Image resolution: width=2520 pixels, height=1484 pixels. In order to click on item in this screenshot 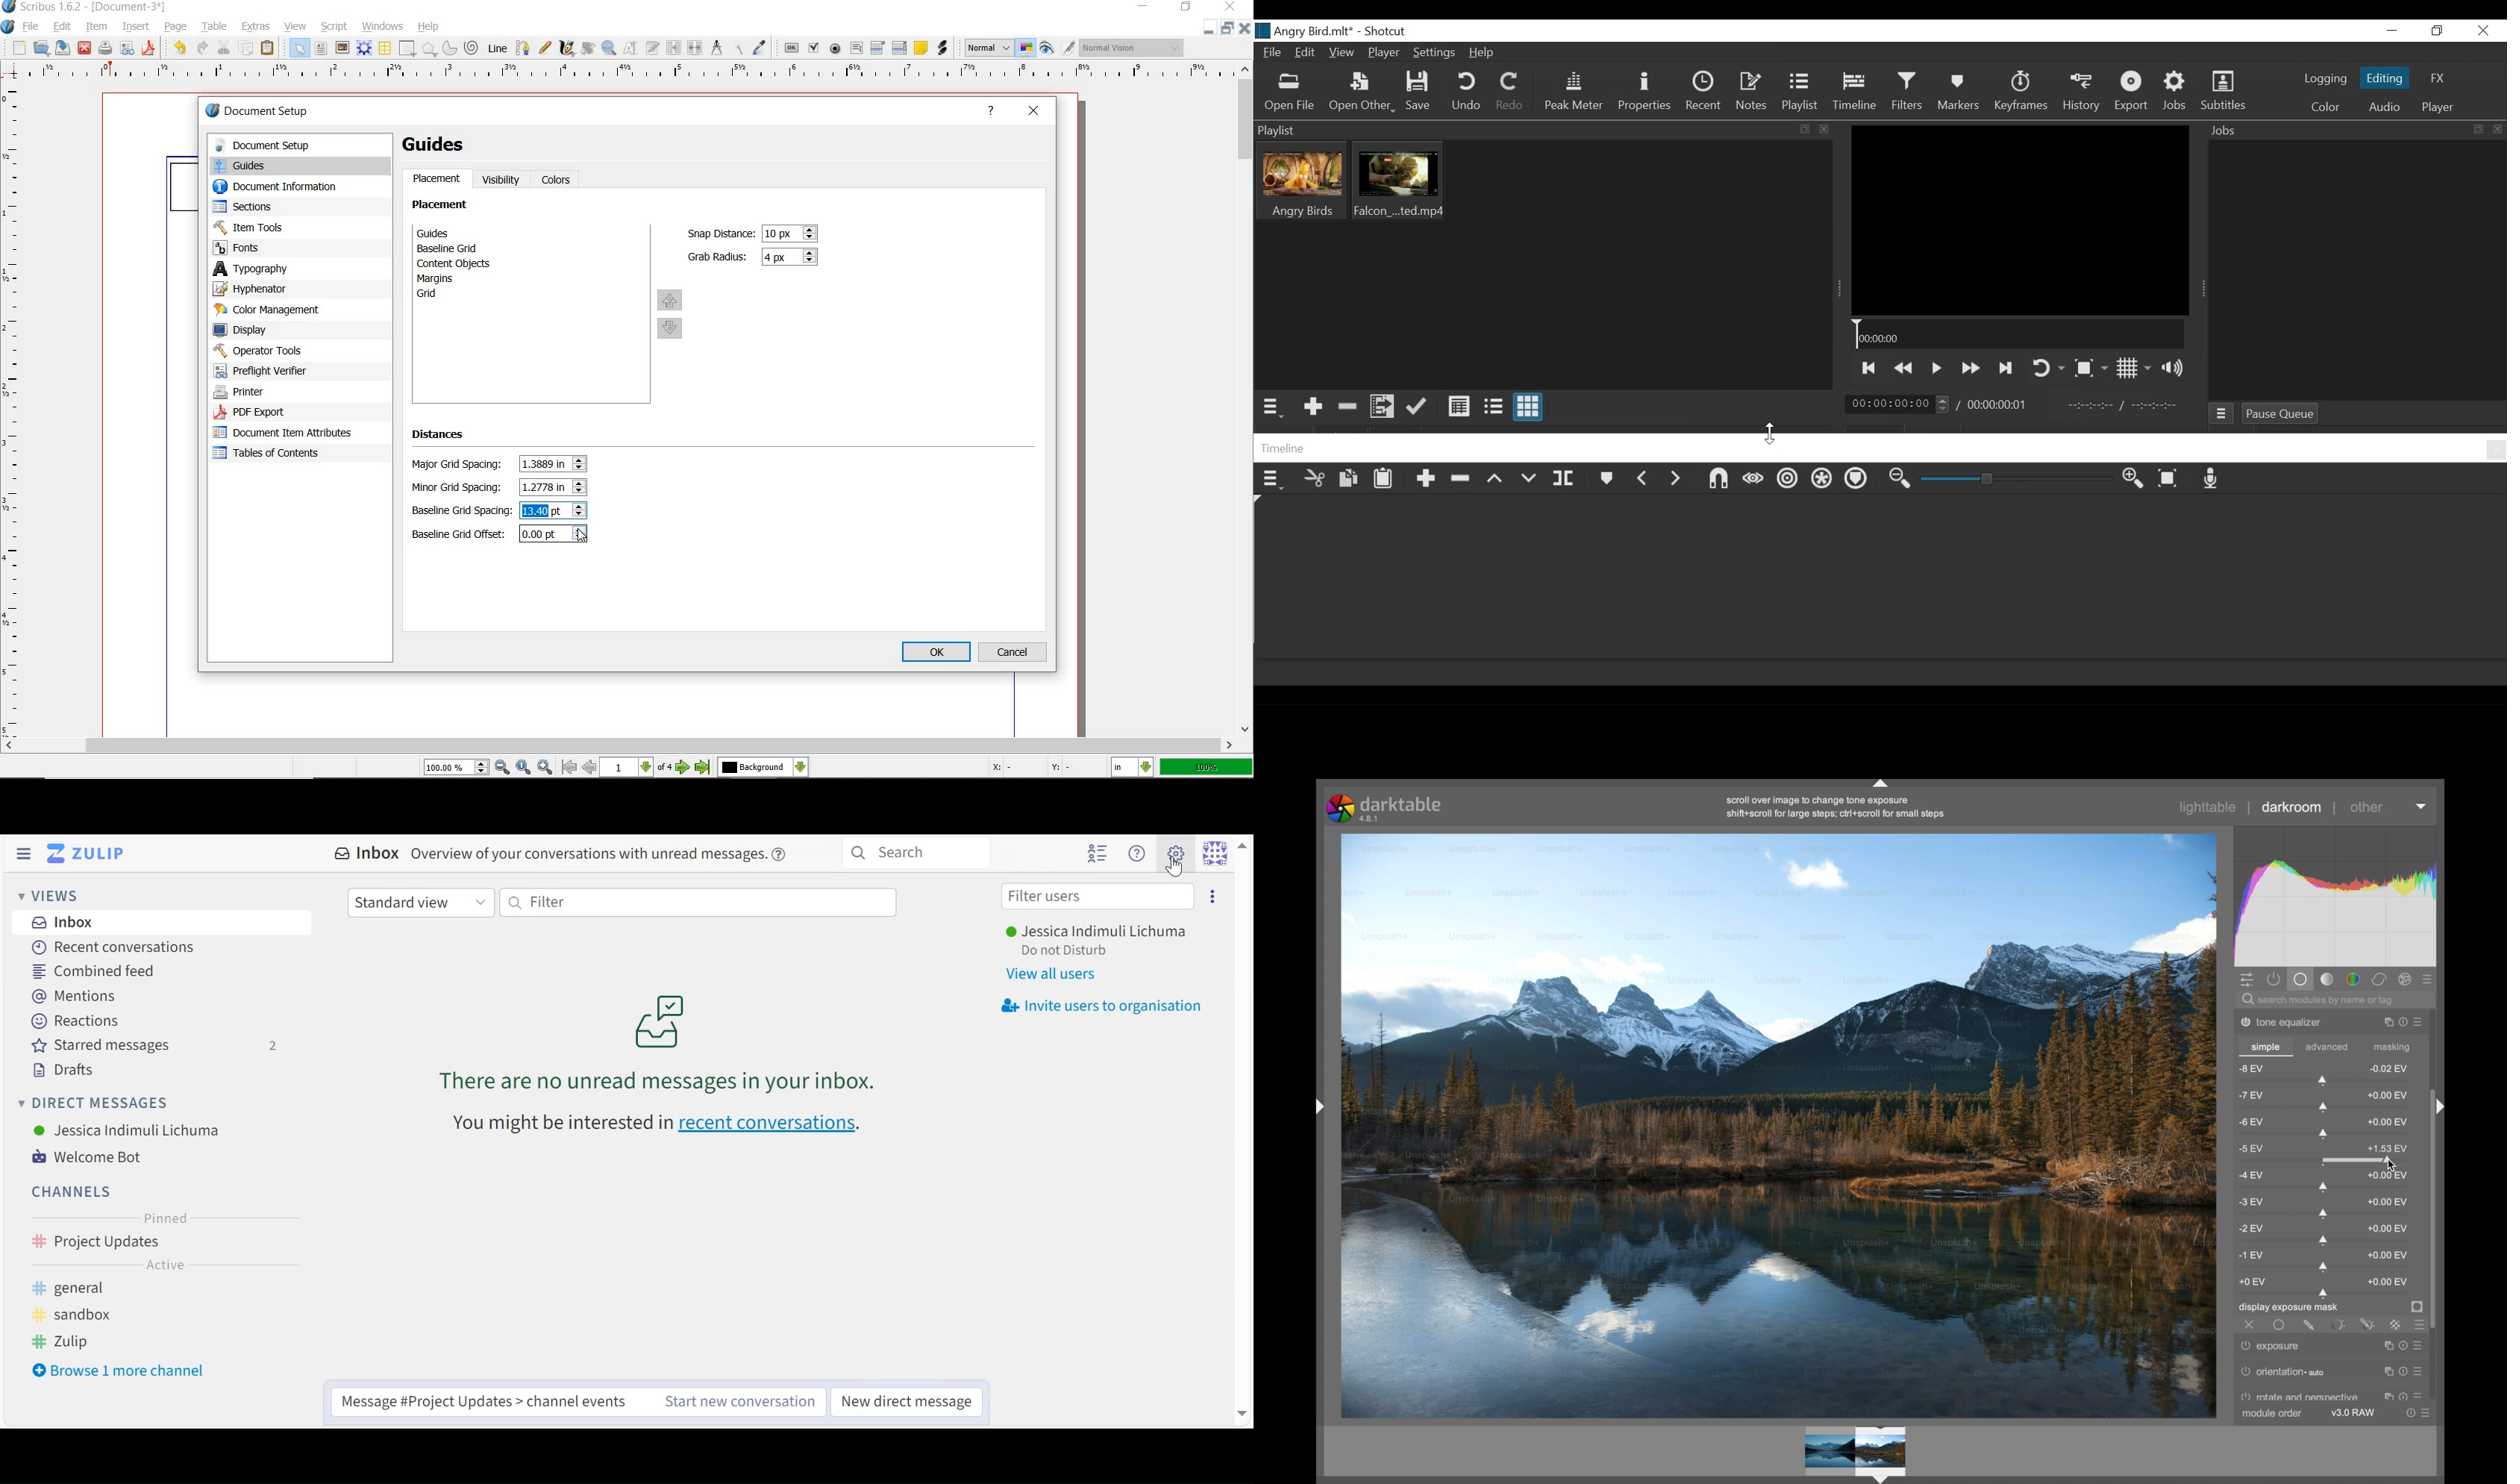, I will do `click(96, 28)`.